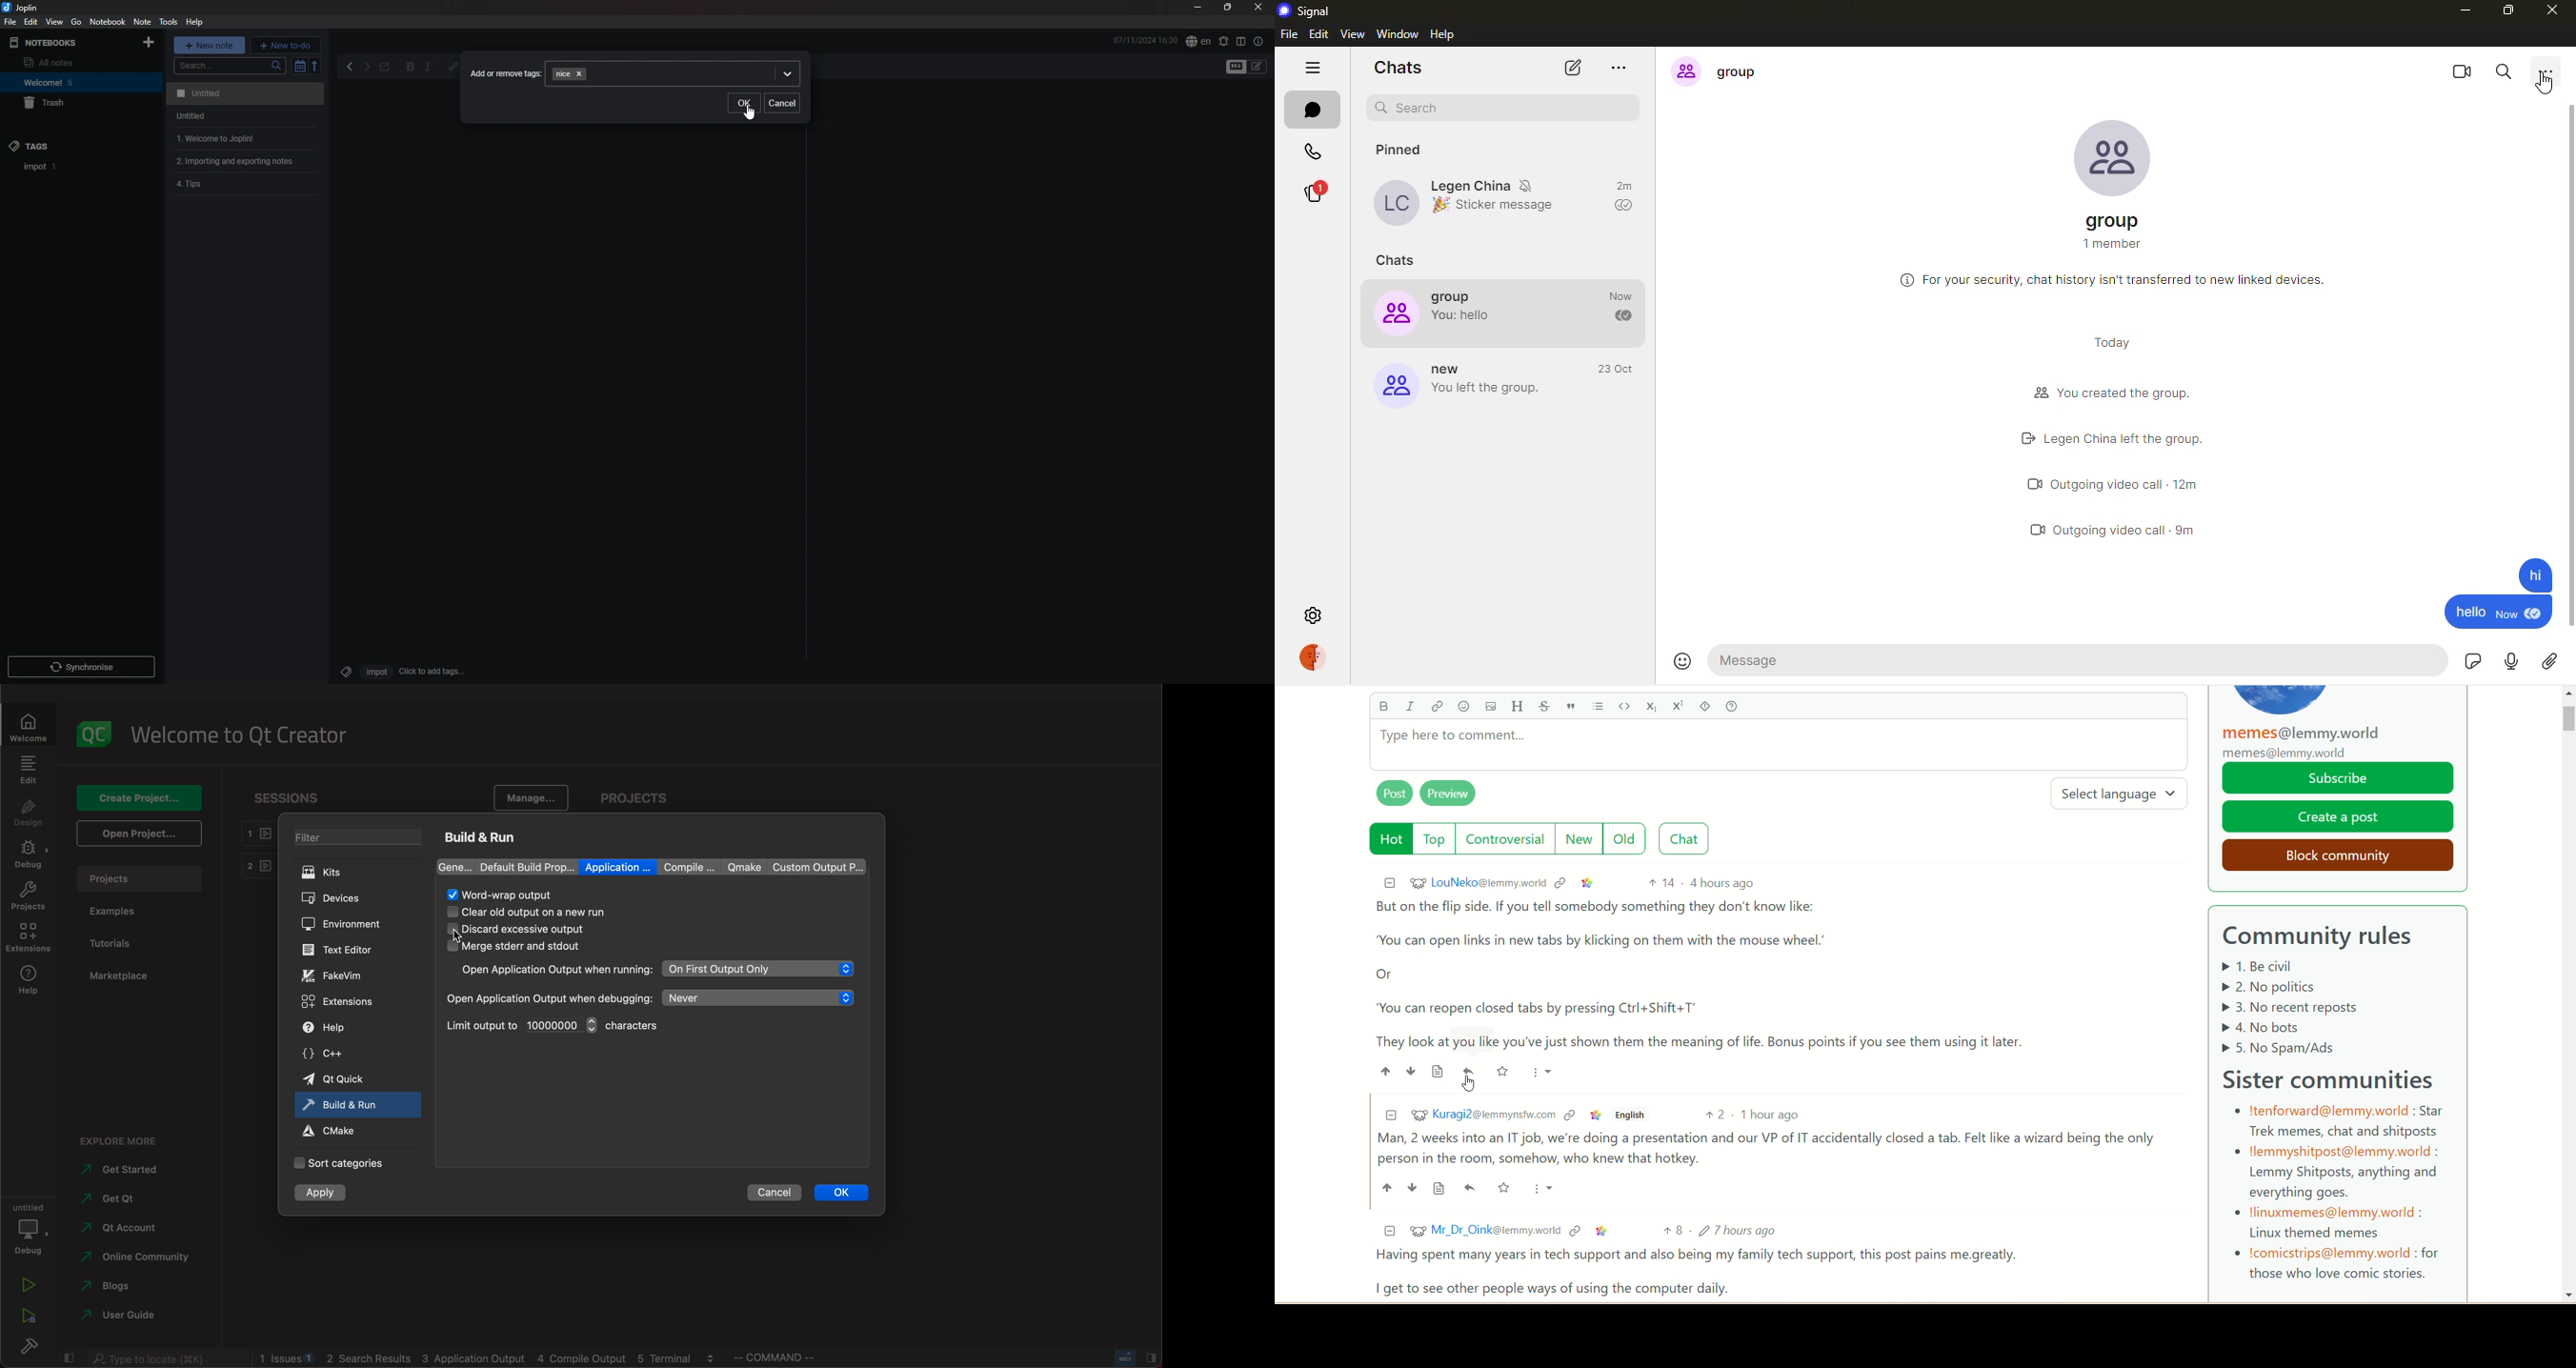  Describe the element at coordinates (1707, 708) in the screenshot. I see `spoiler` at that location.